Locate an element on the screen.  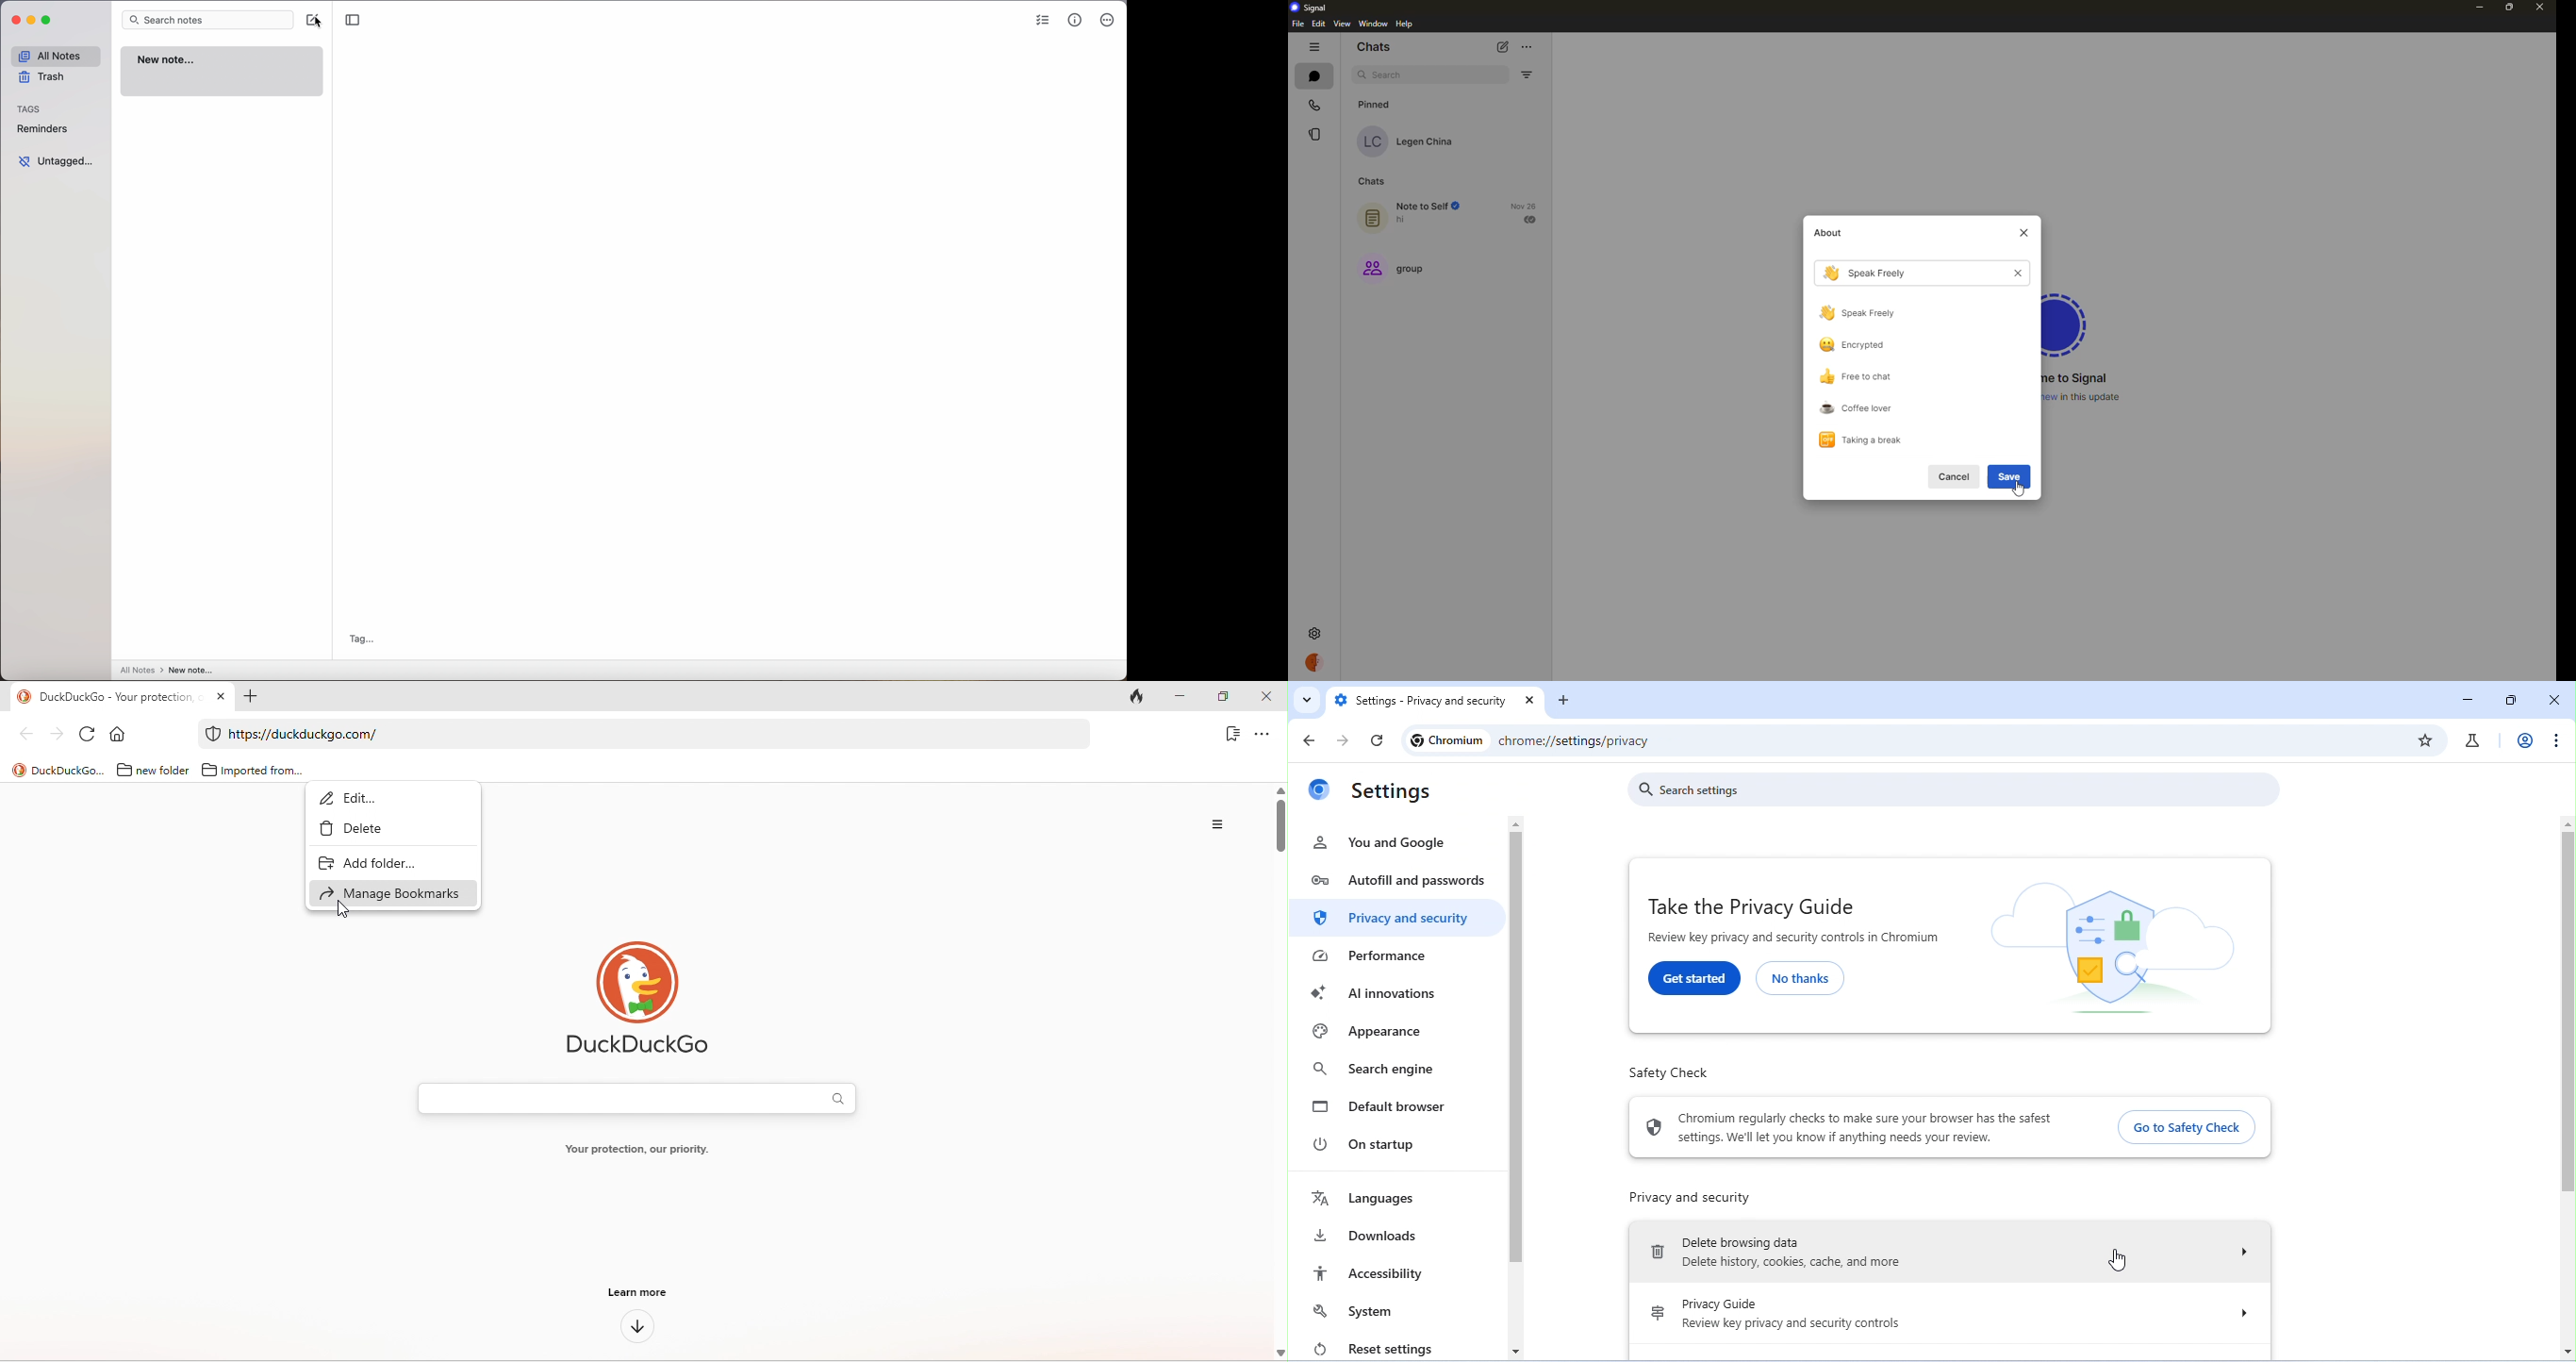
stories is located at coordinates (1316, 134).